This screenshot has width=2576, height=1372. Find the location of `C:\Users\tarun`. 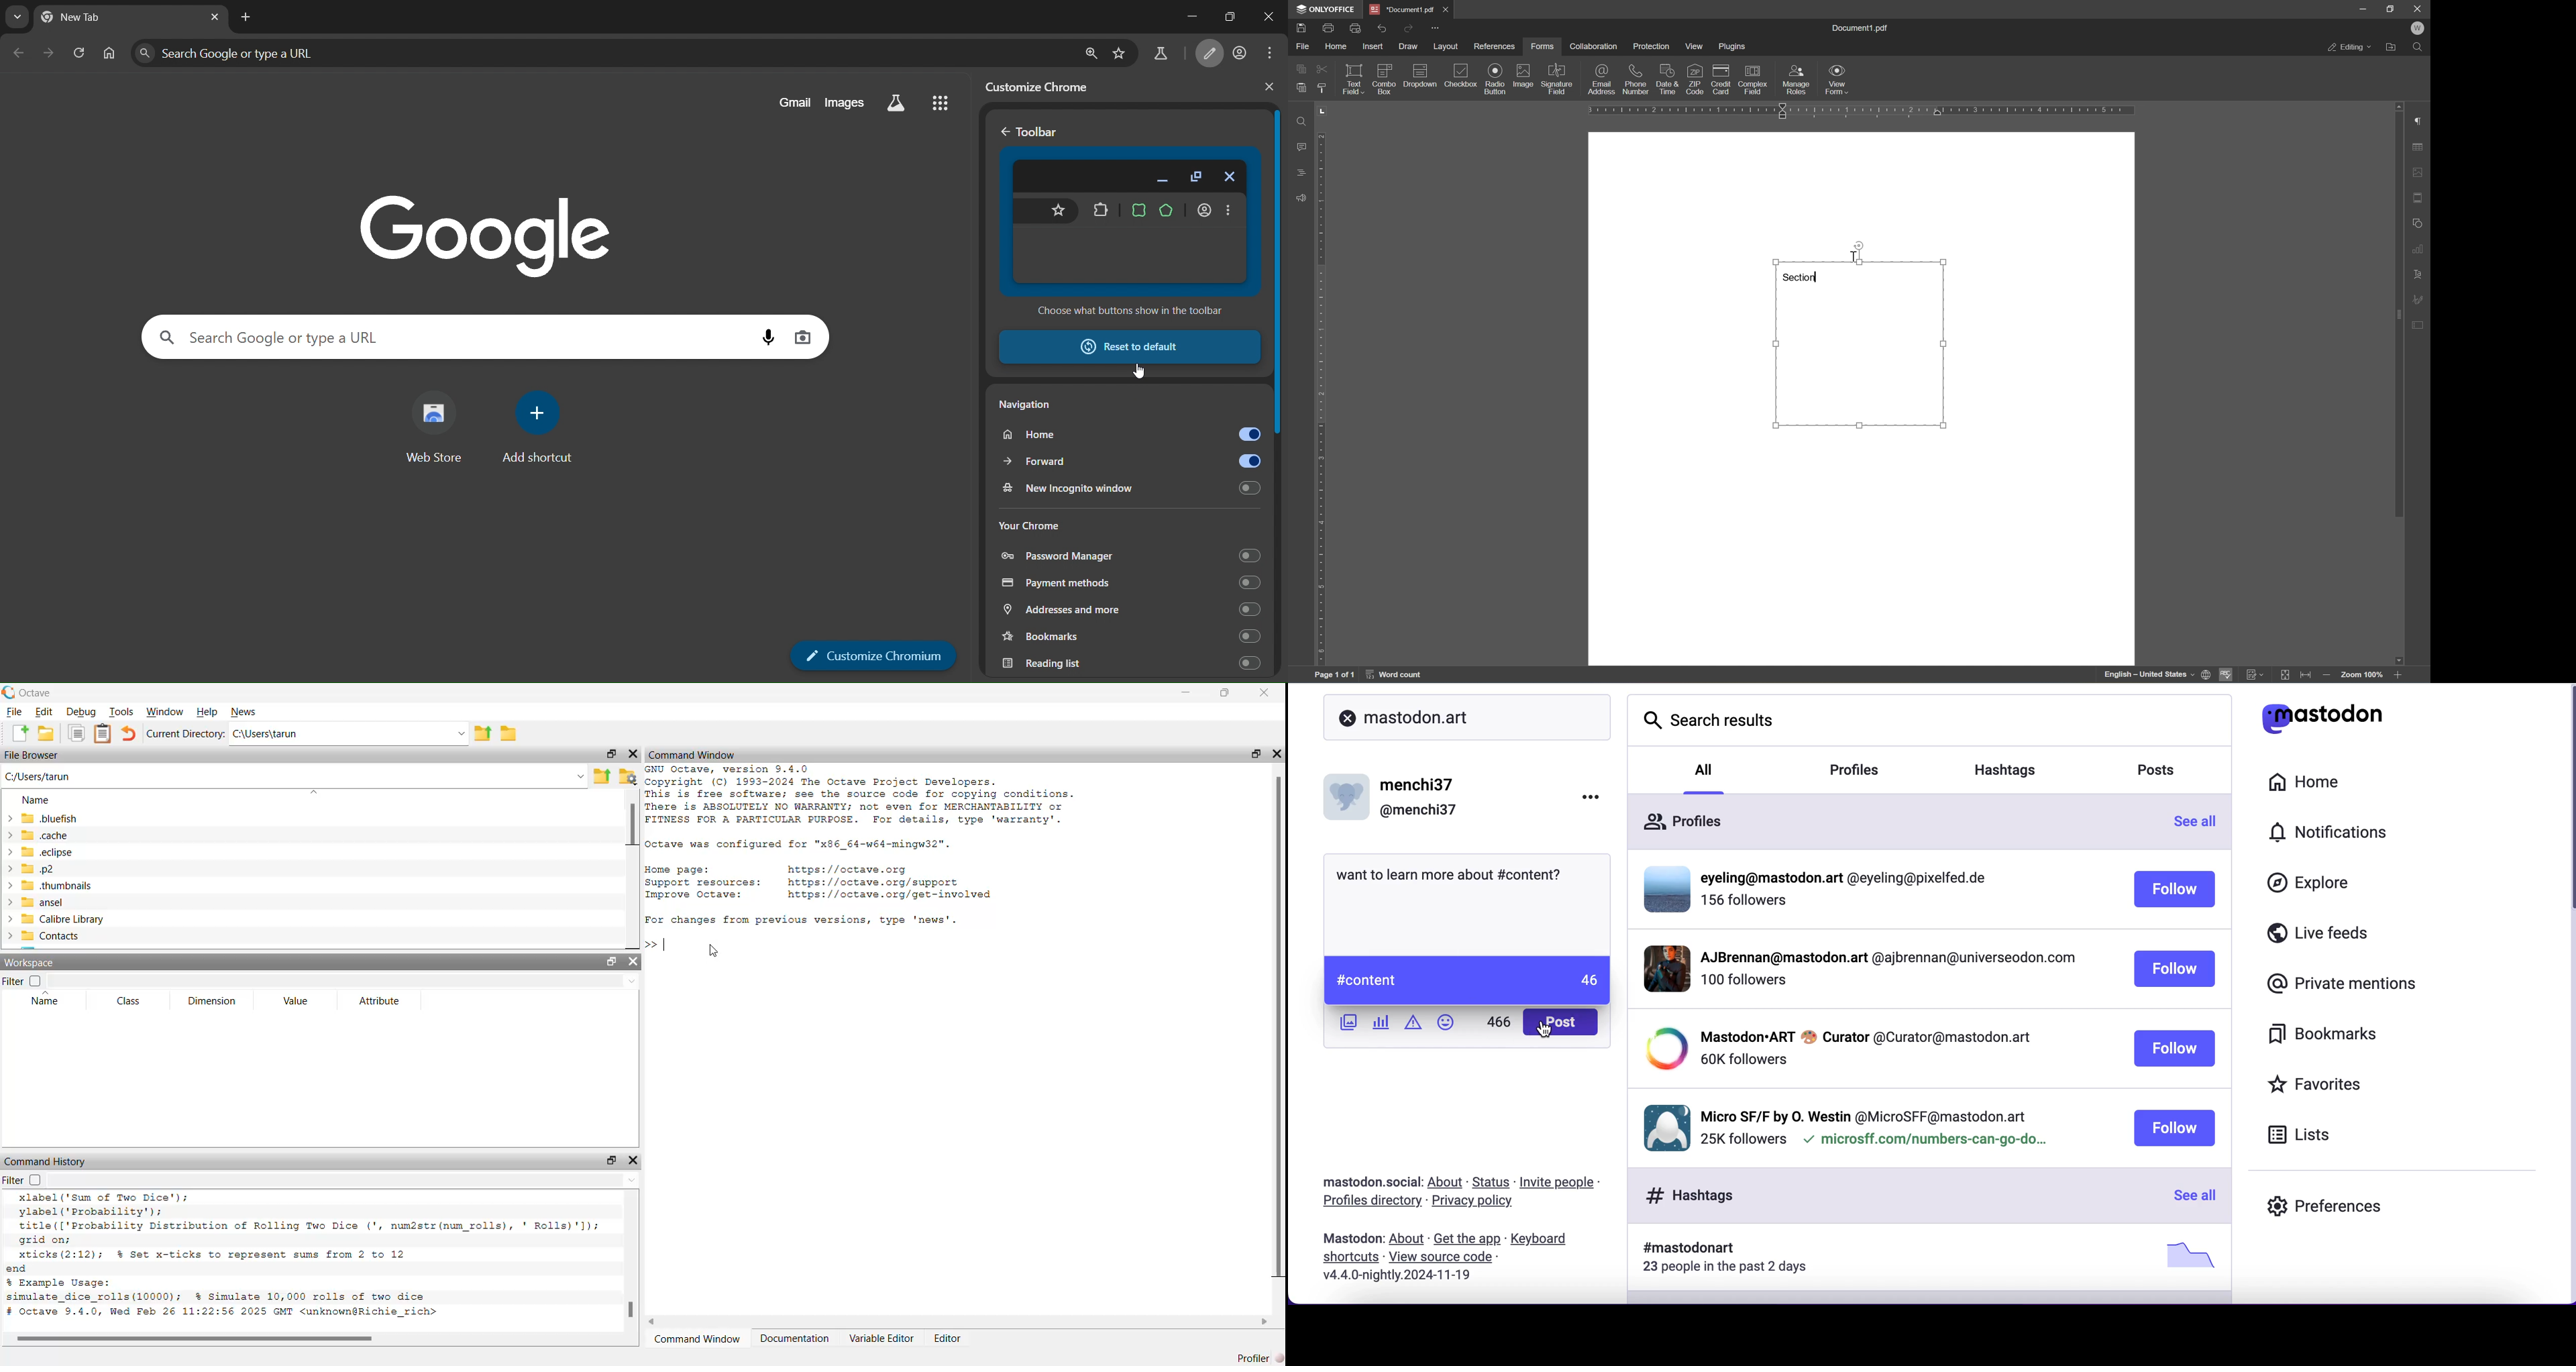

C:\Users\tarun is located at coordinates (349, 736).